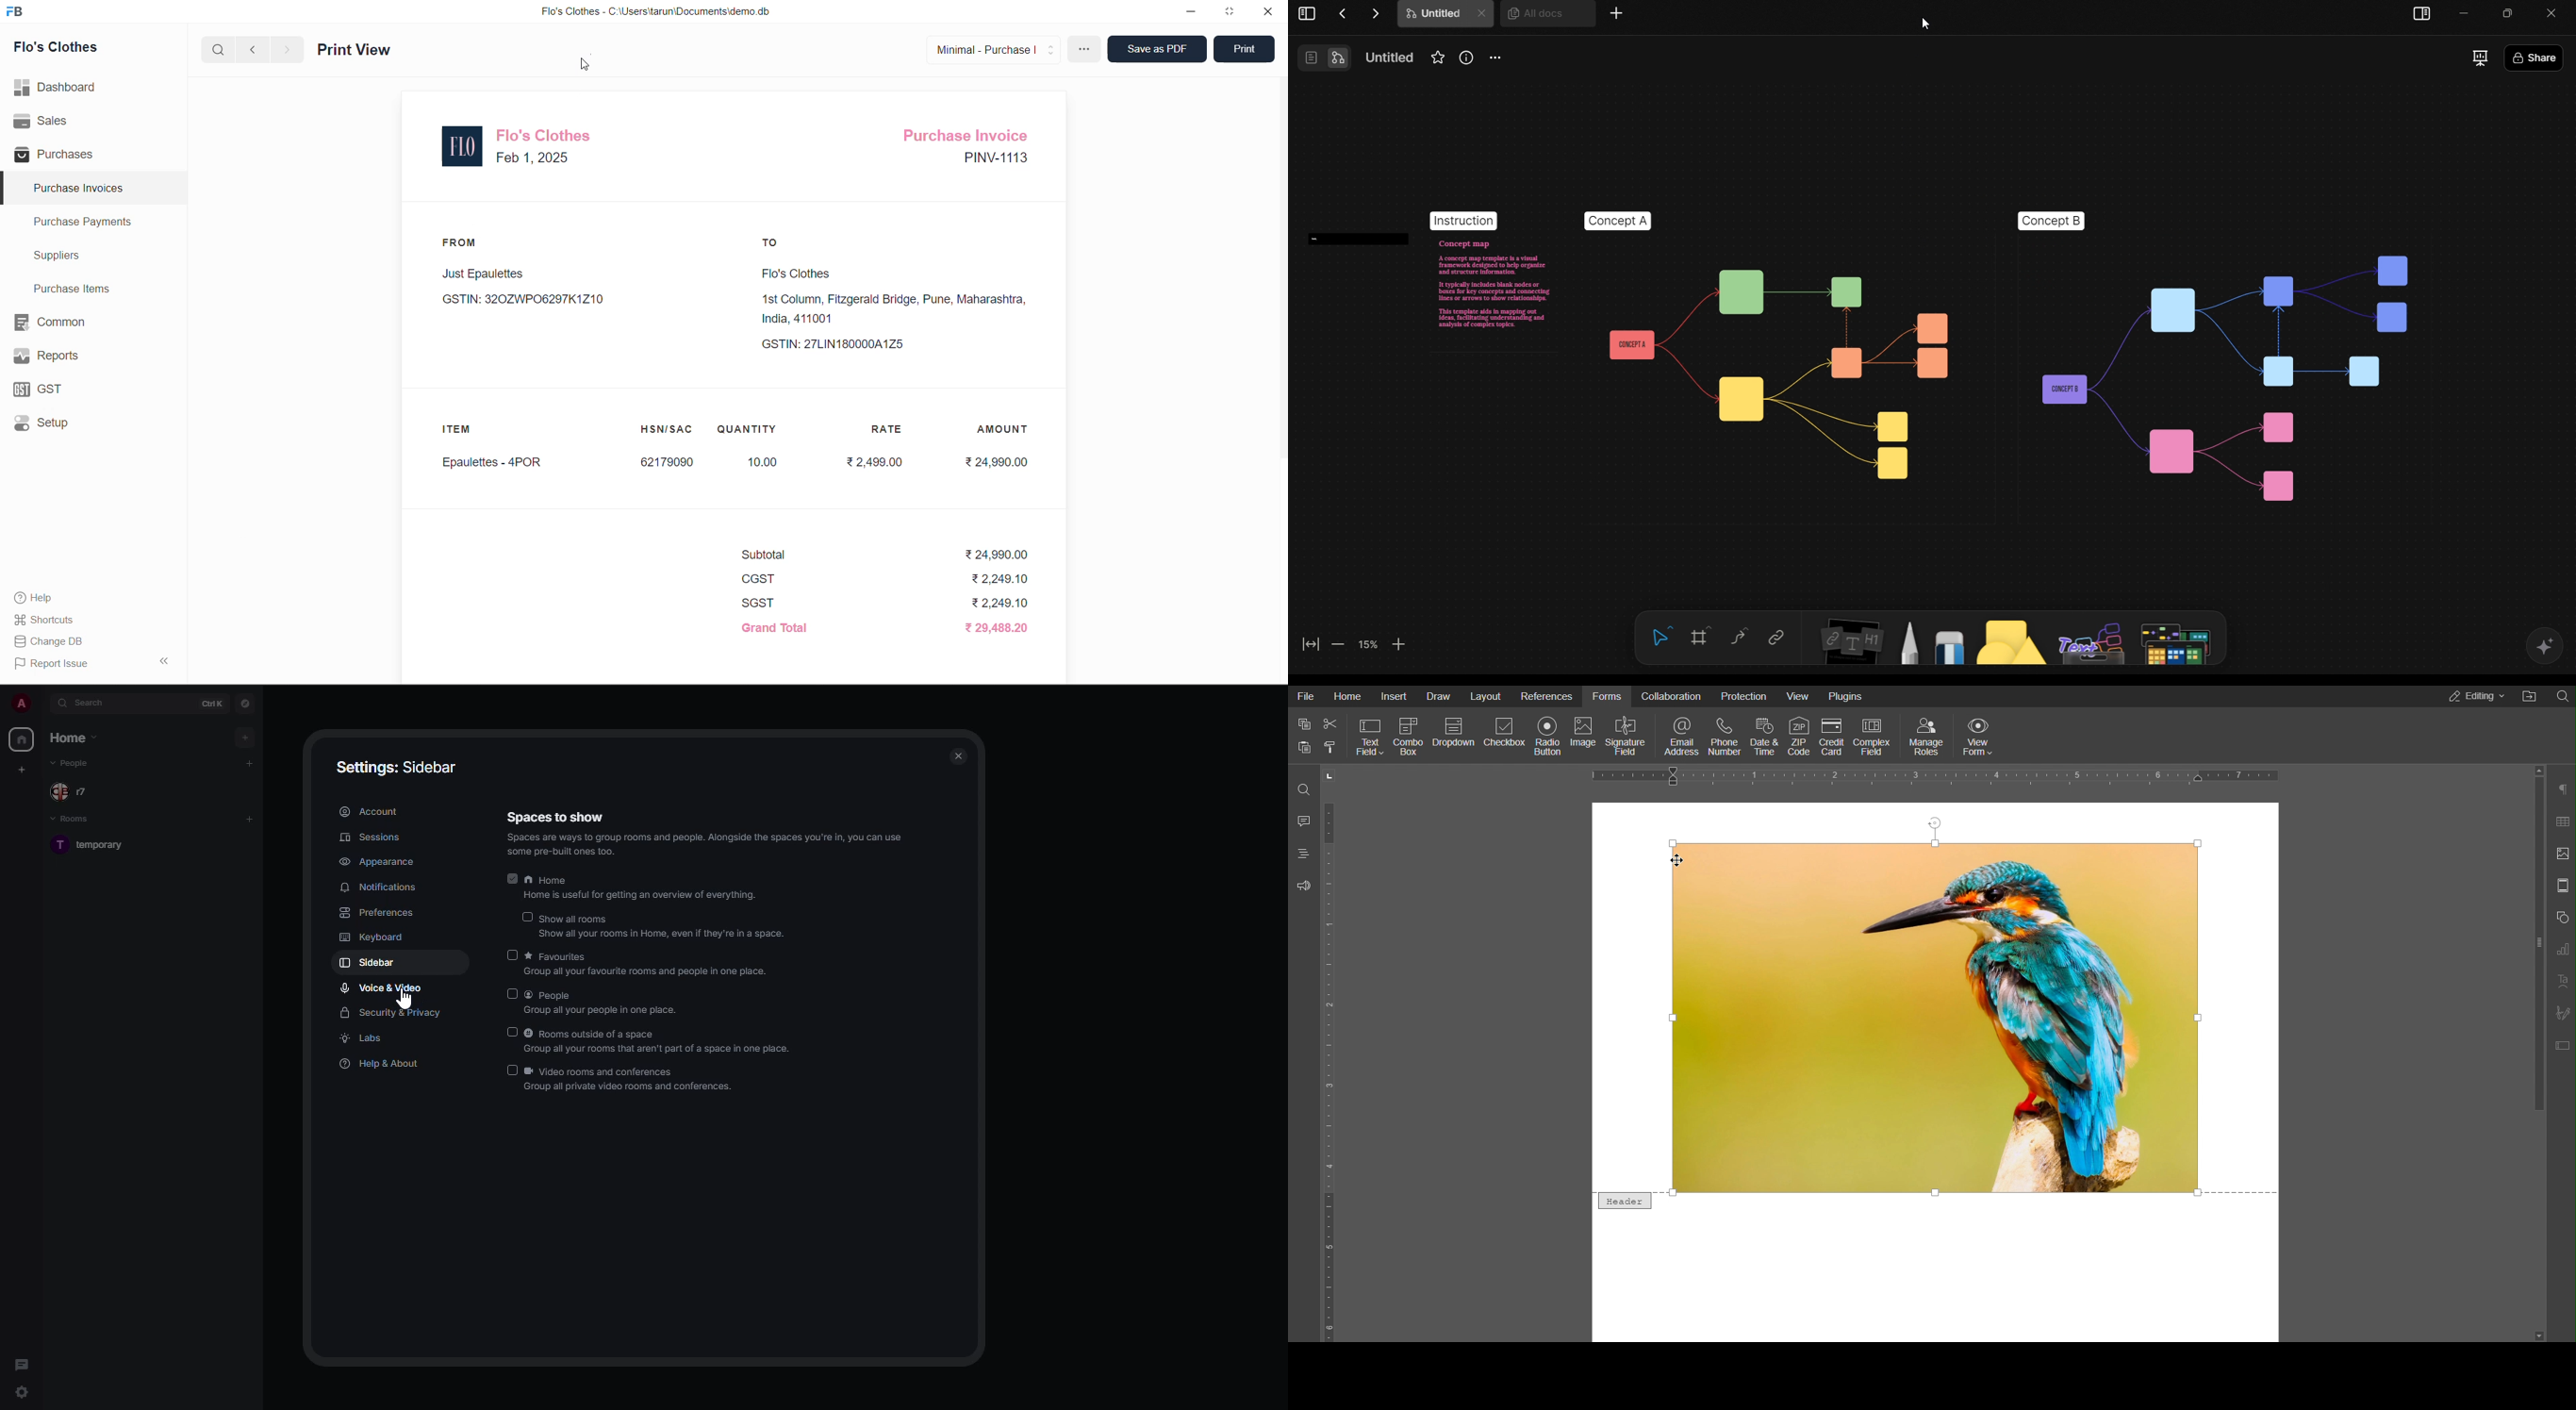 The image size is (2576, 1428). Describe the element at coordinates (2561, 981) in the screenshot. I see `Text Art` at that location.